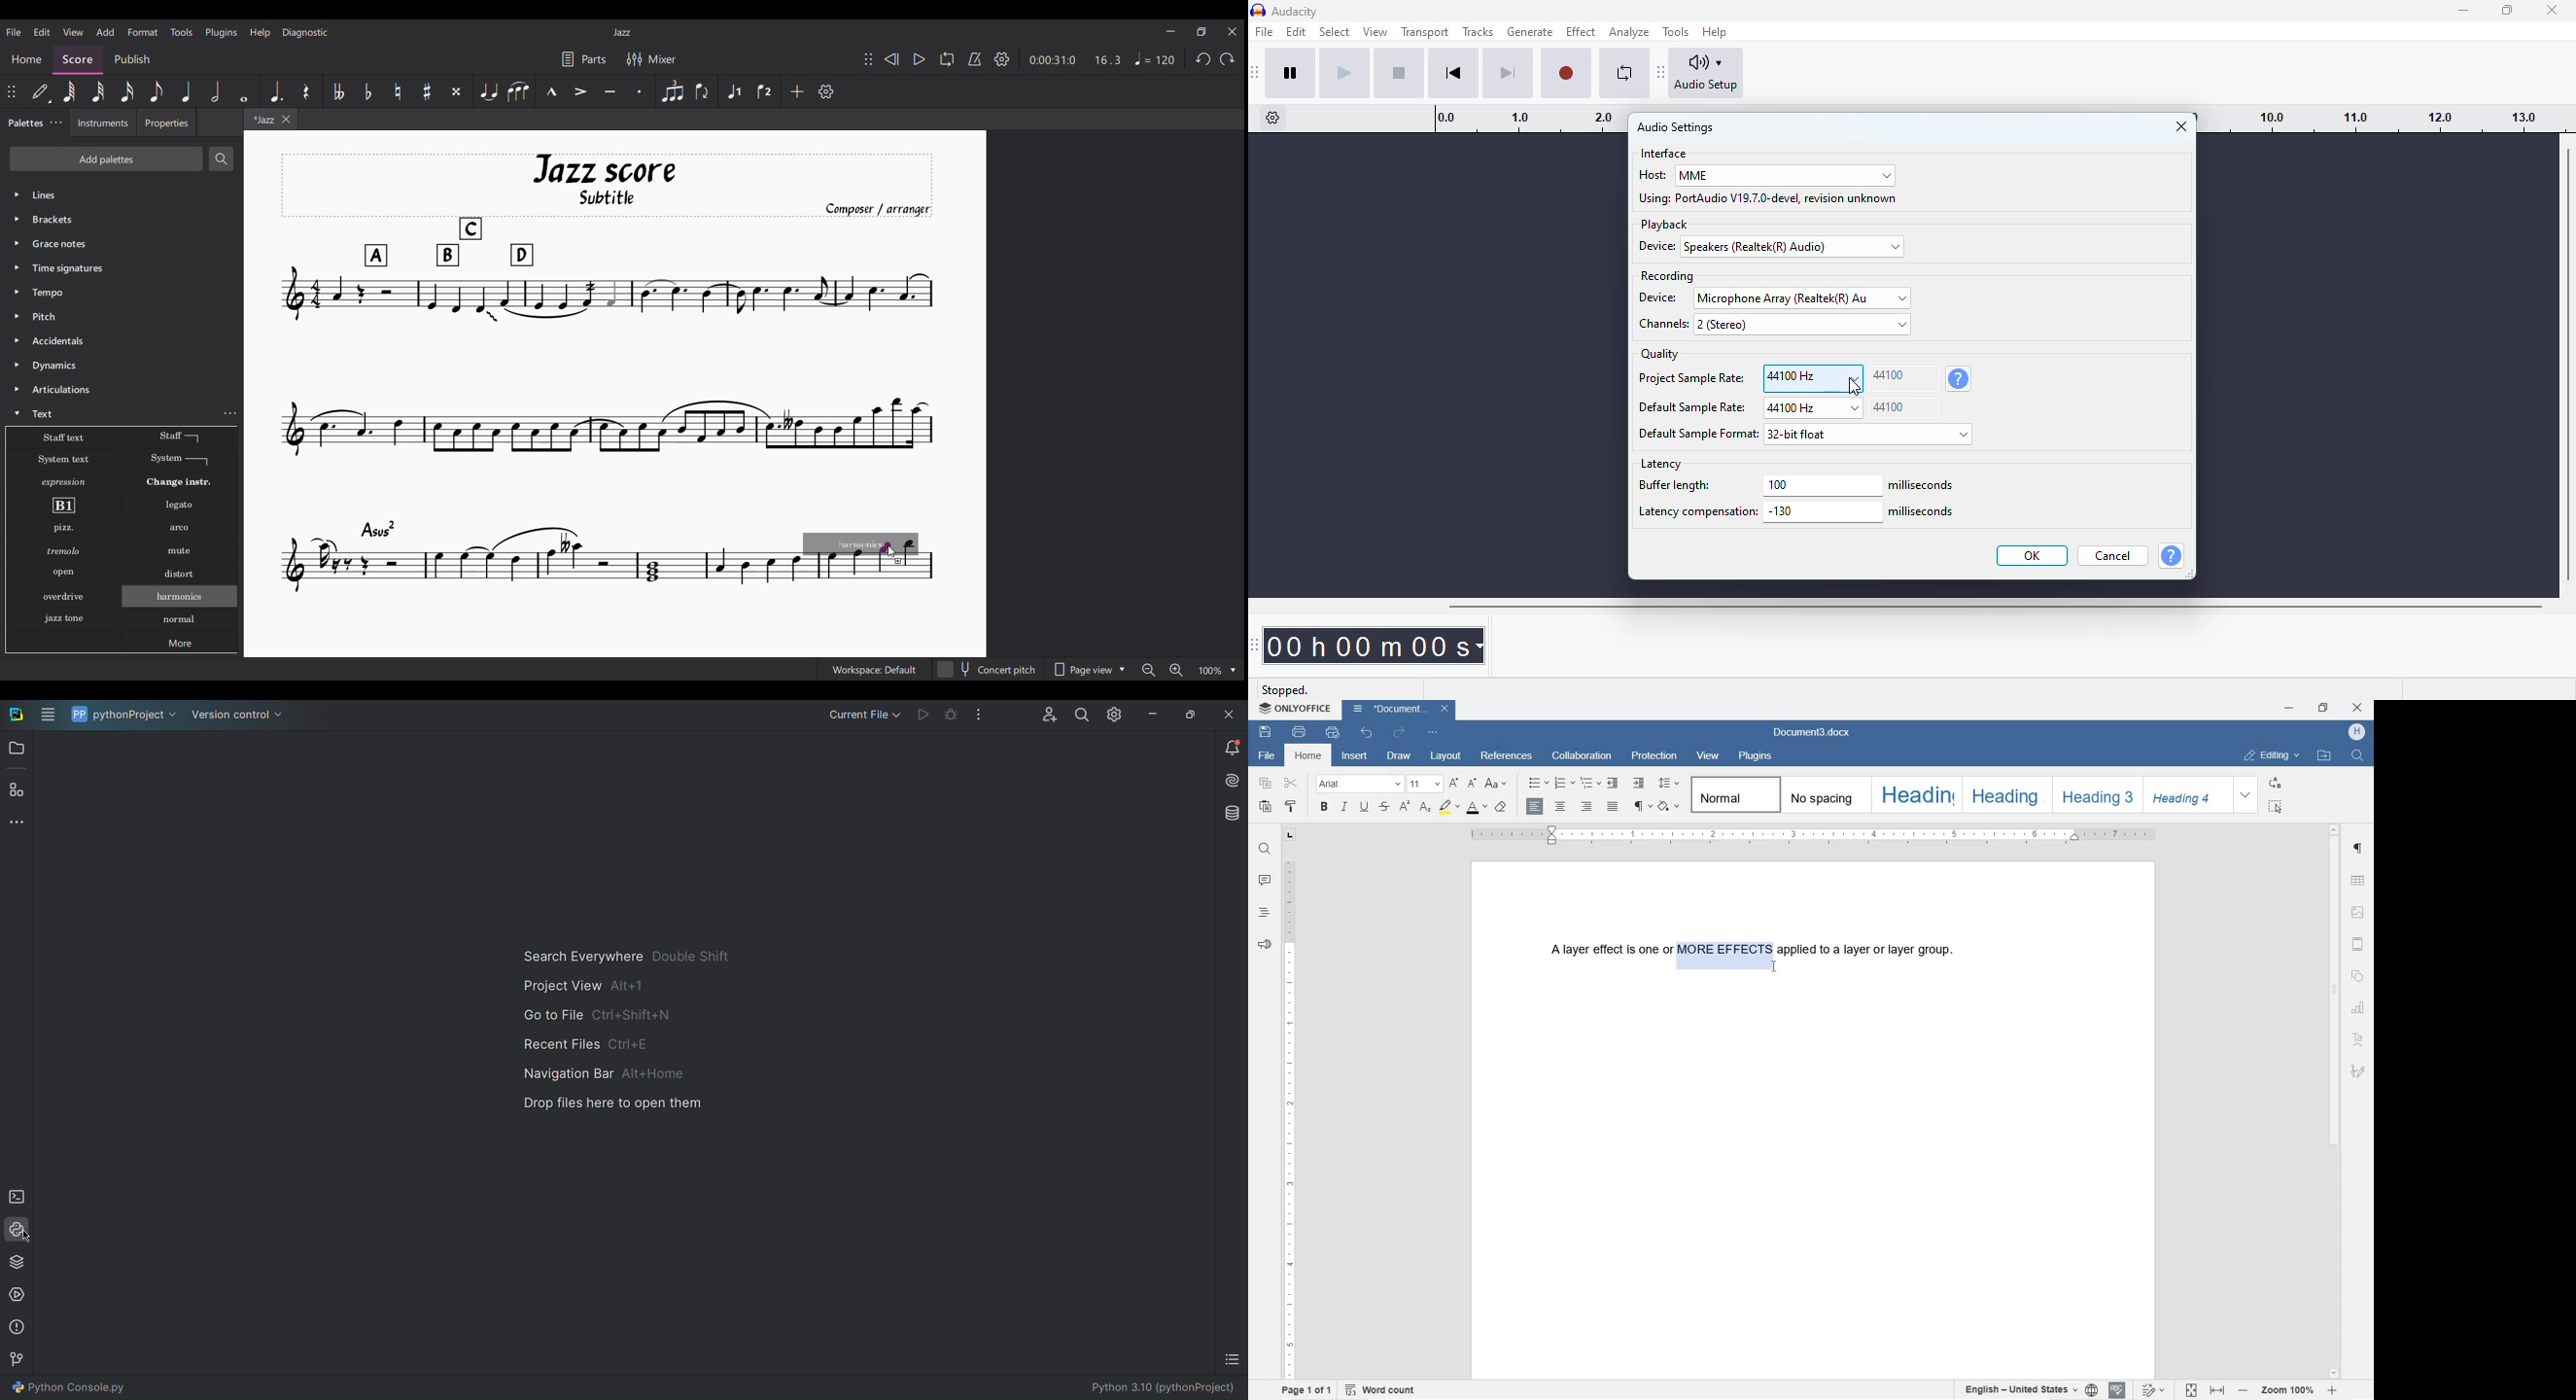 The height and width of the screenshot is (1400, 2576). What do you see at coordinates (2154, 1389) in the screenshot?
I see `TRACK CHANGES` at bounding box center [2154, 1389].